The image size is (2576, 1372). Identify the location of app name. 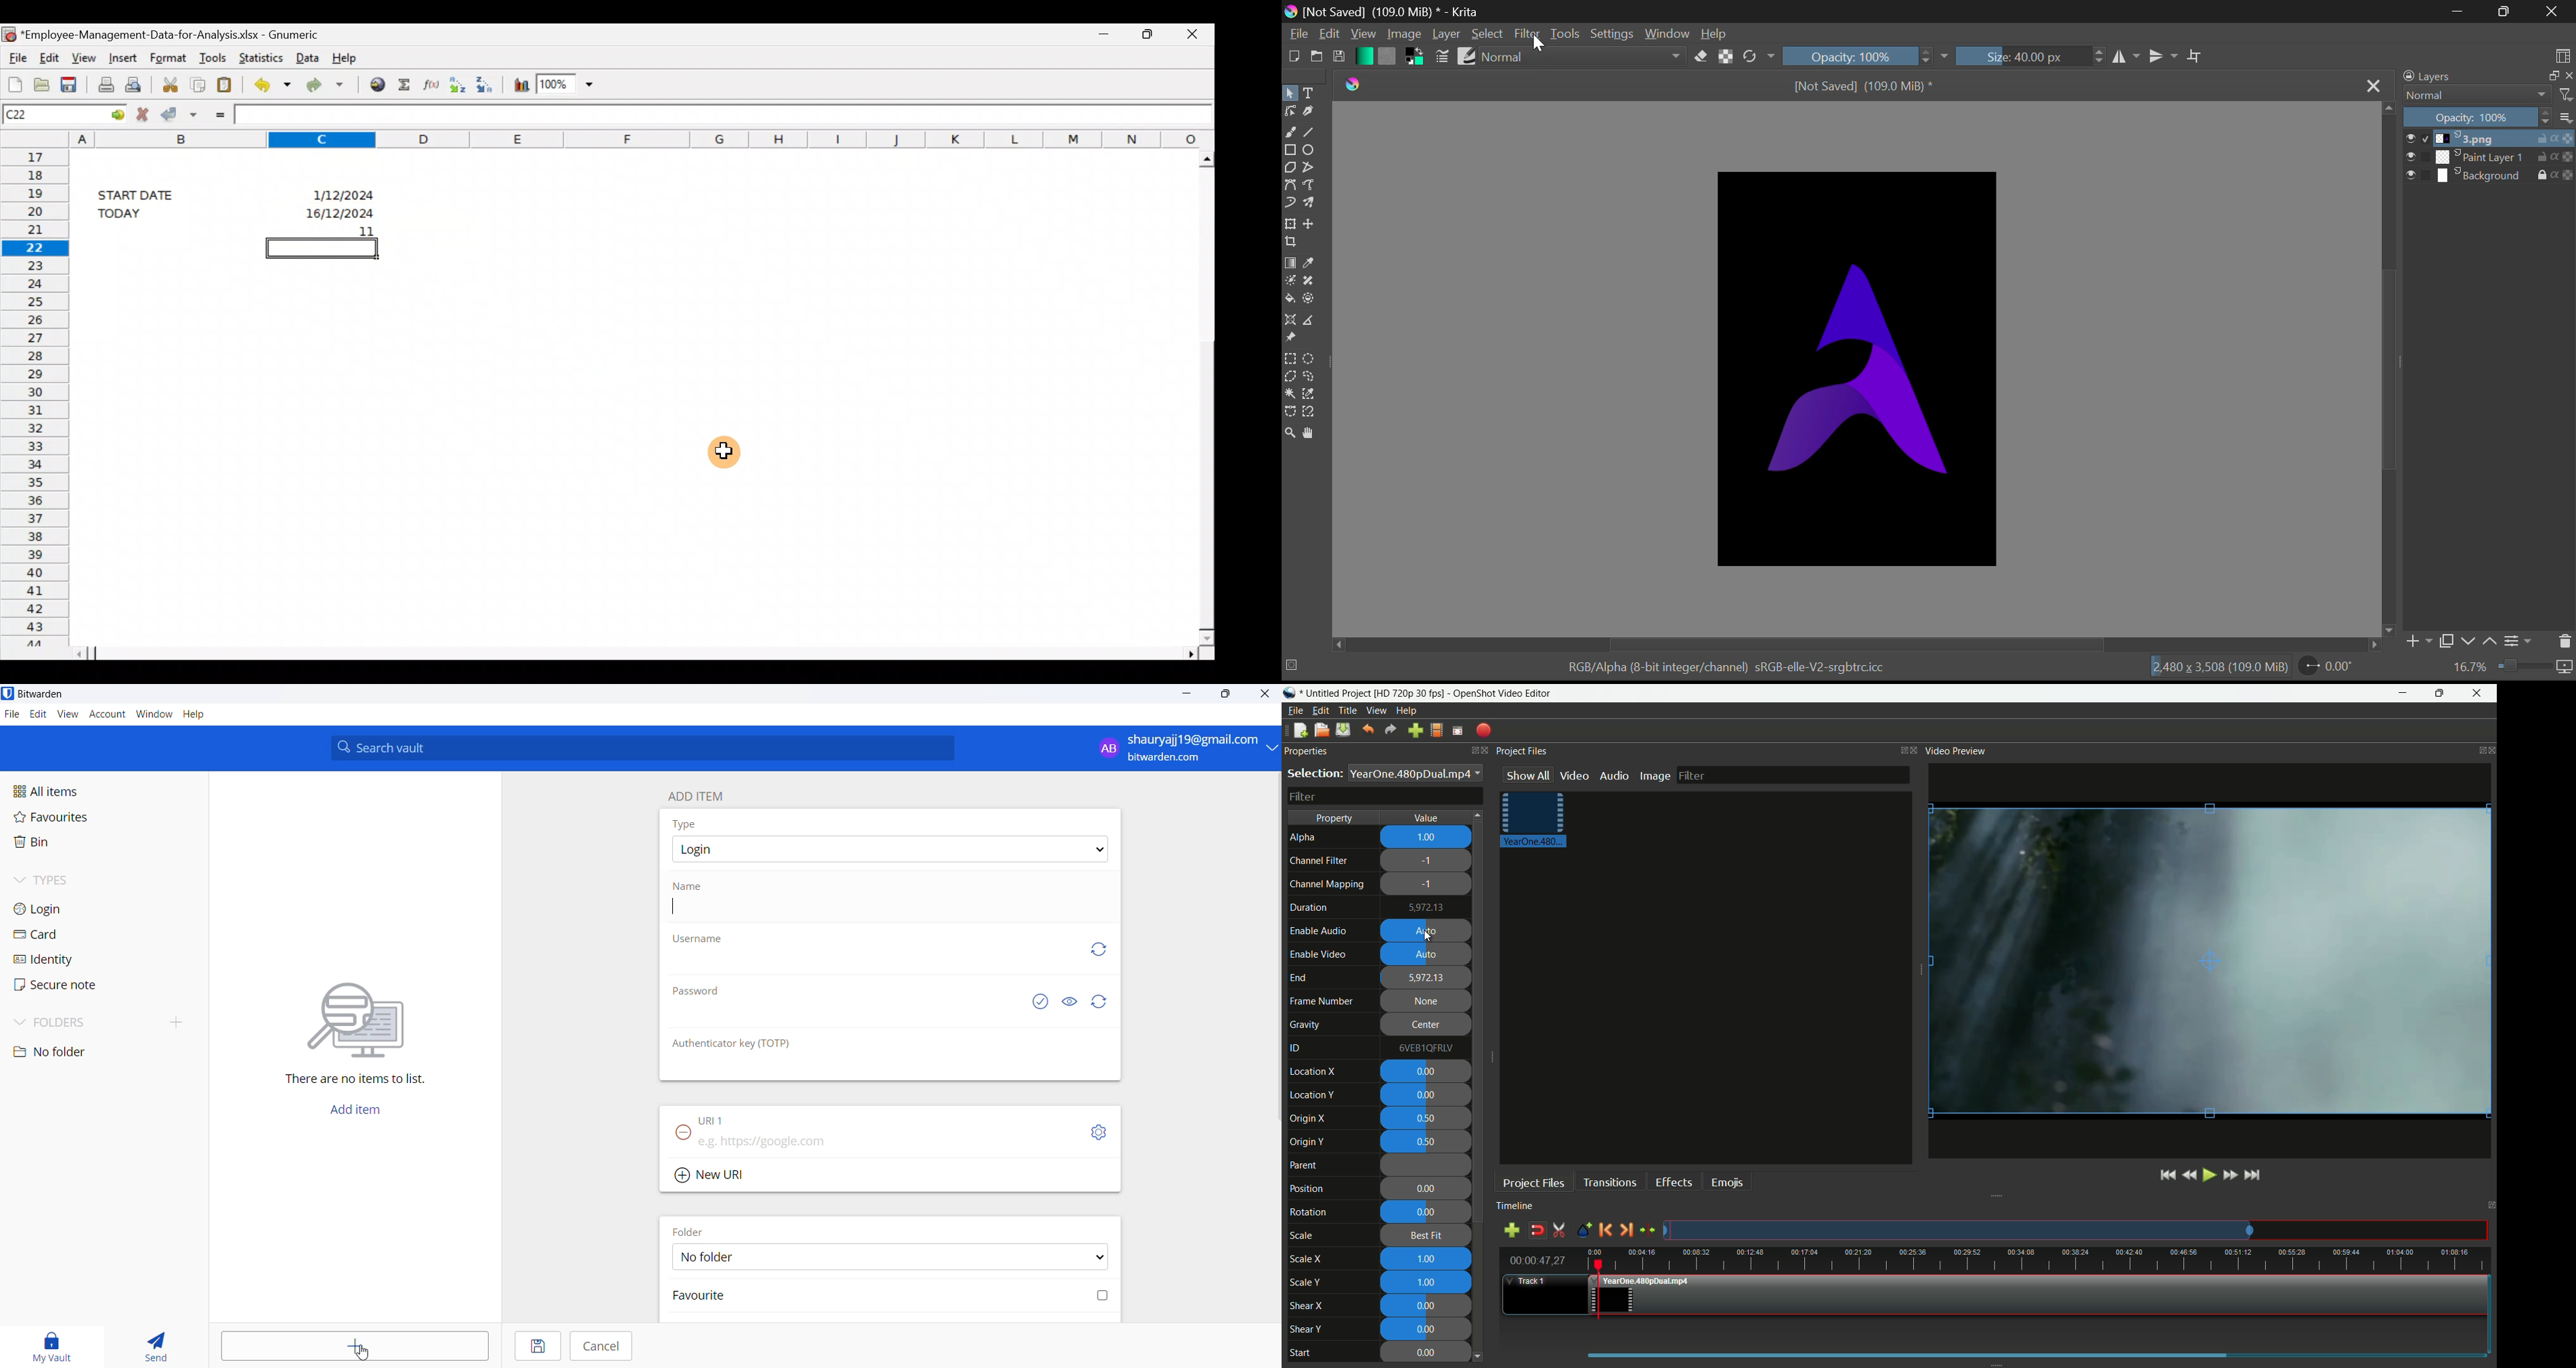
(1503, 693).